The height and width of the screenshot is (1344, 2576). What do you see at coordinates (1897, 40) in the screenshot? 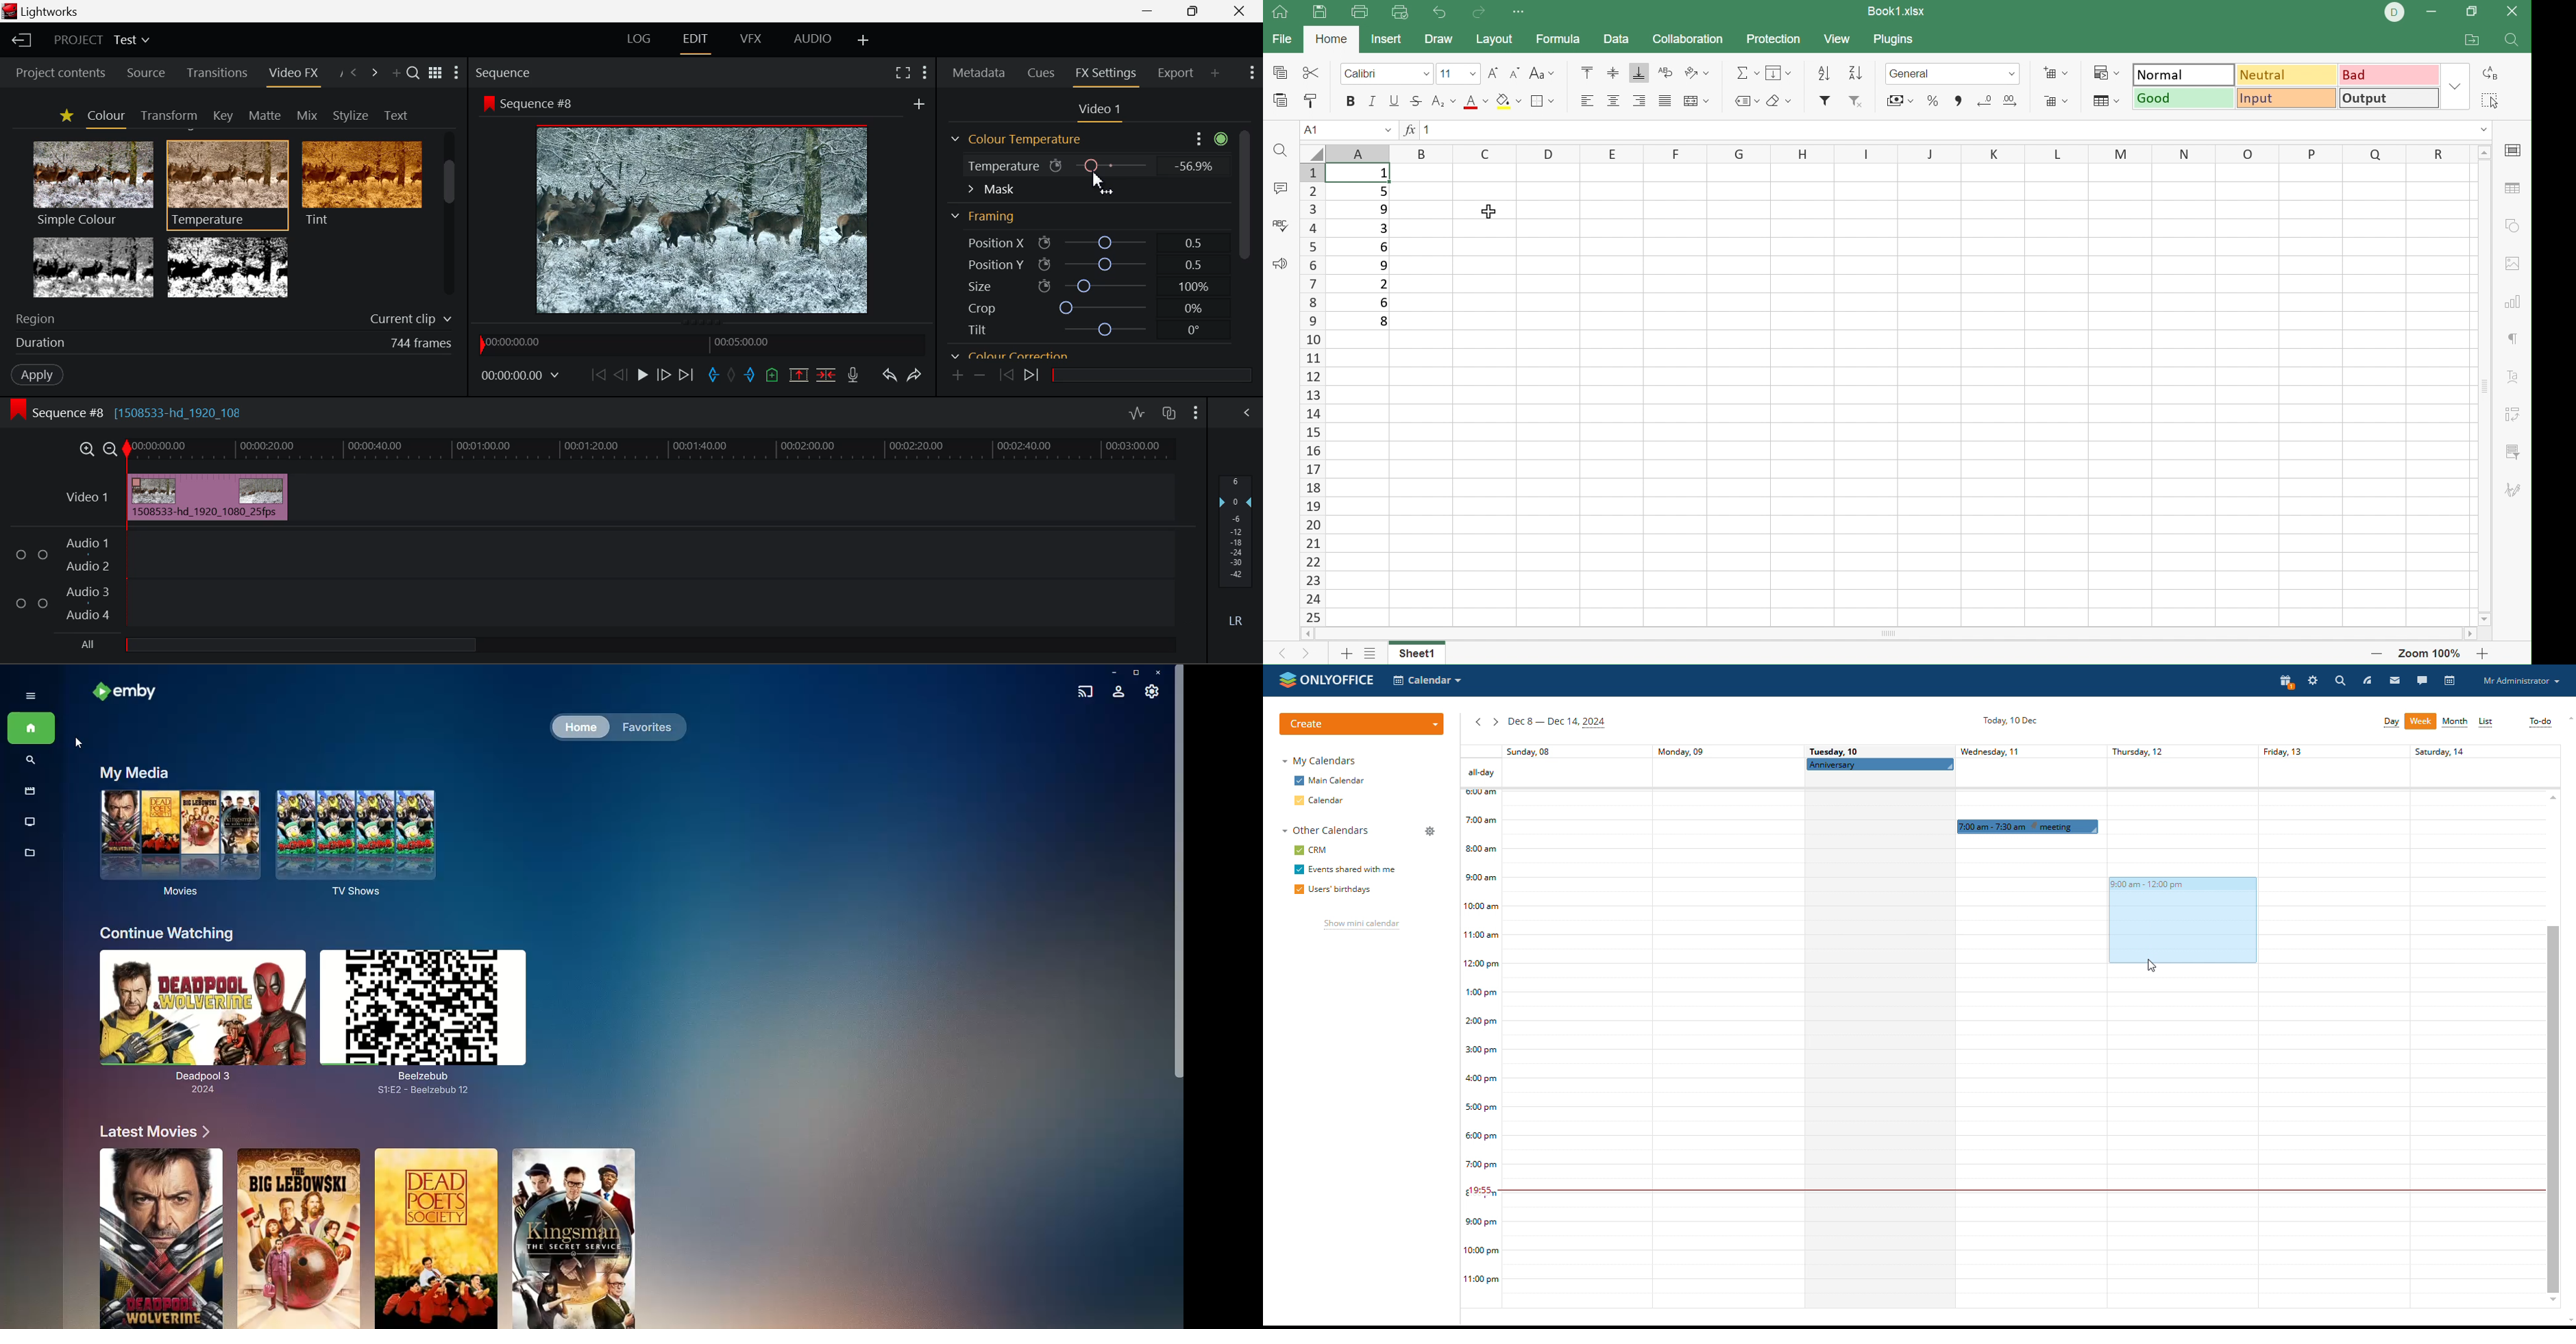
I see `Plugins` at bounding box center [1897, 40].